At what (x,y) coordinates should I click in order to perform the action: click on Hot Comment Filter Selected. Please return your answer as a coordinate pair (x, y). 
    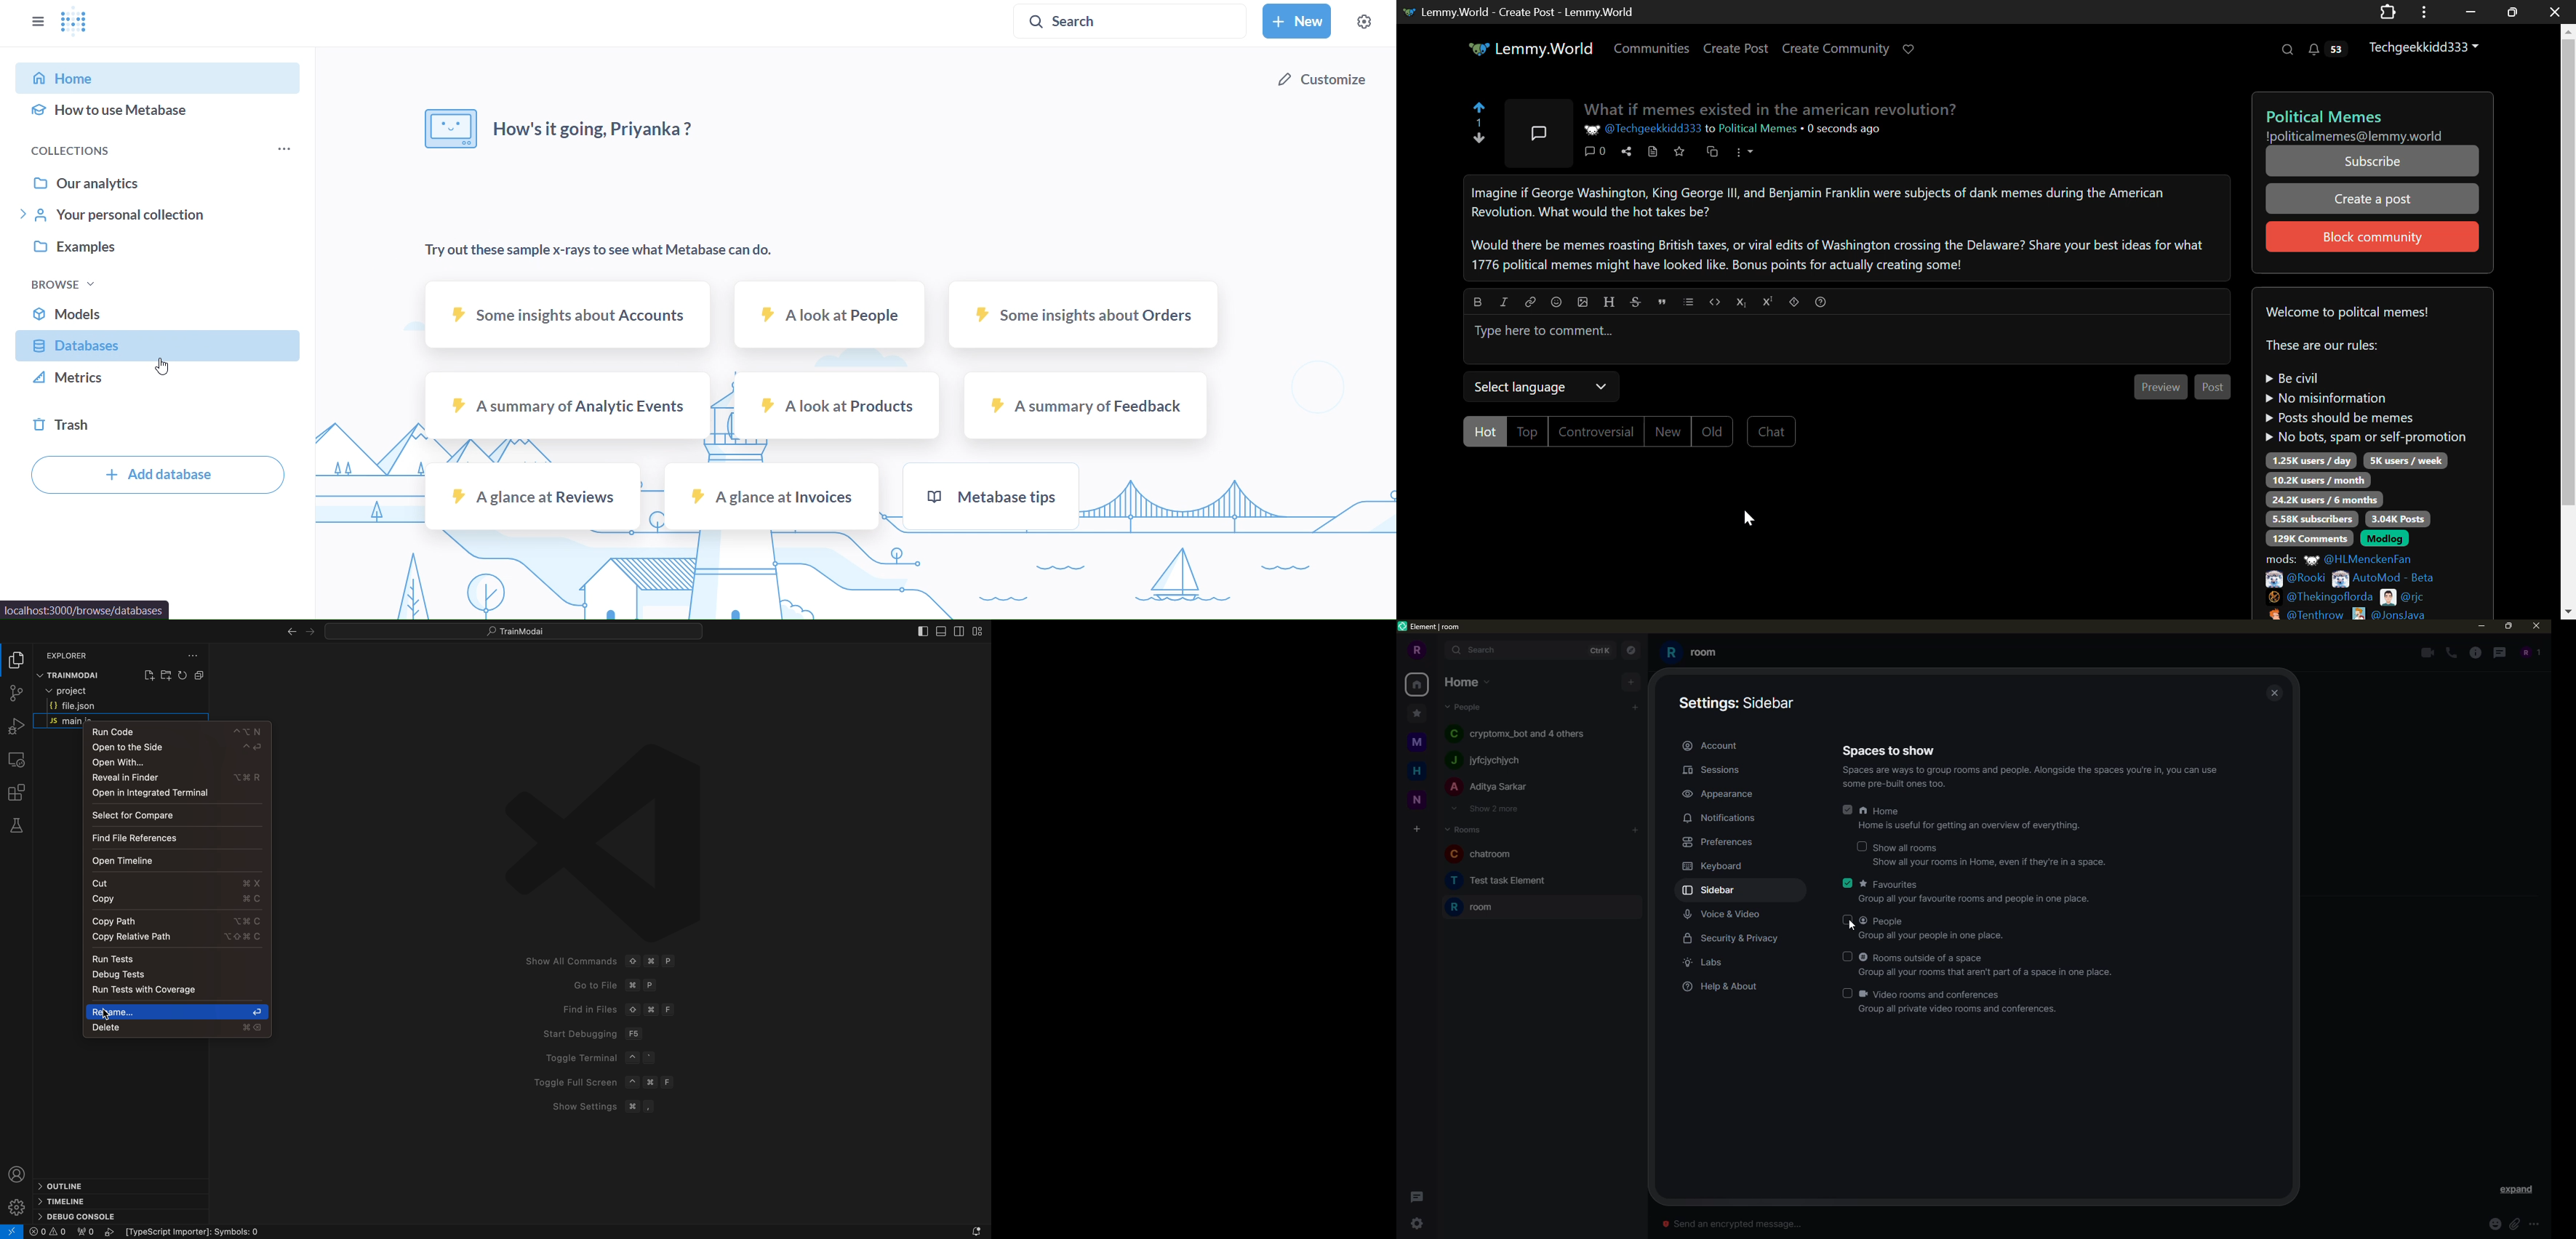
    Looking at the image, I should click on (1484, 430).